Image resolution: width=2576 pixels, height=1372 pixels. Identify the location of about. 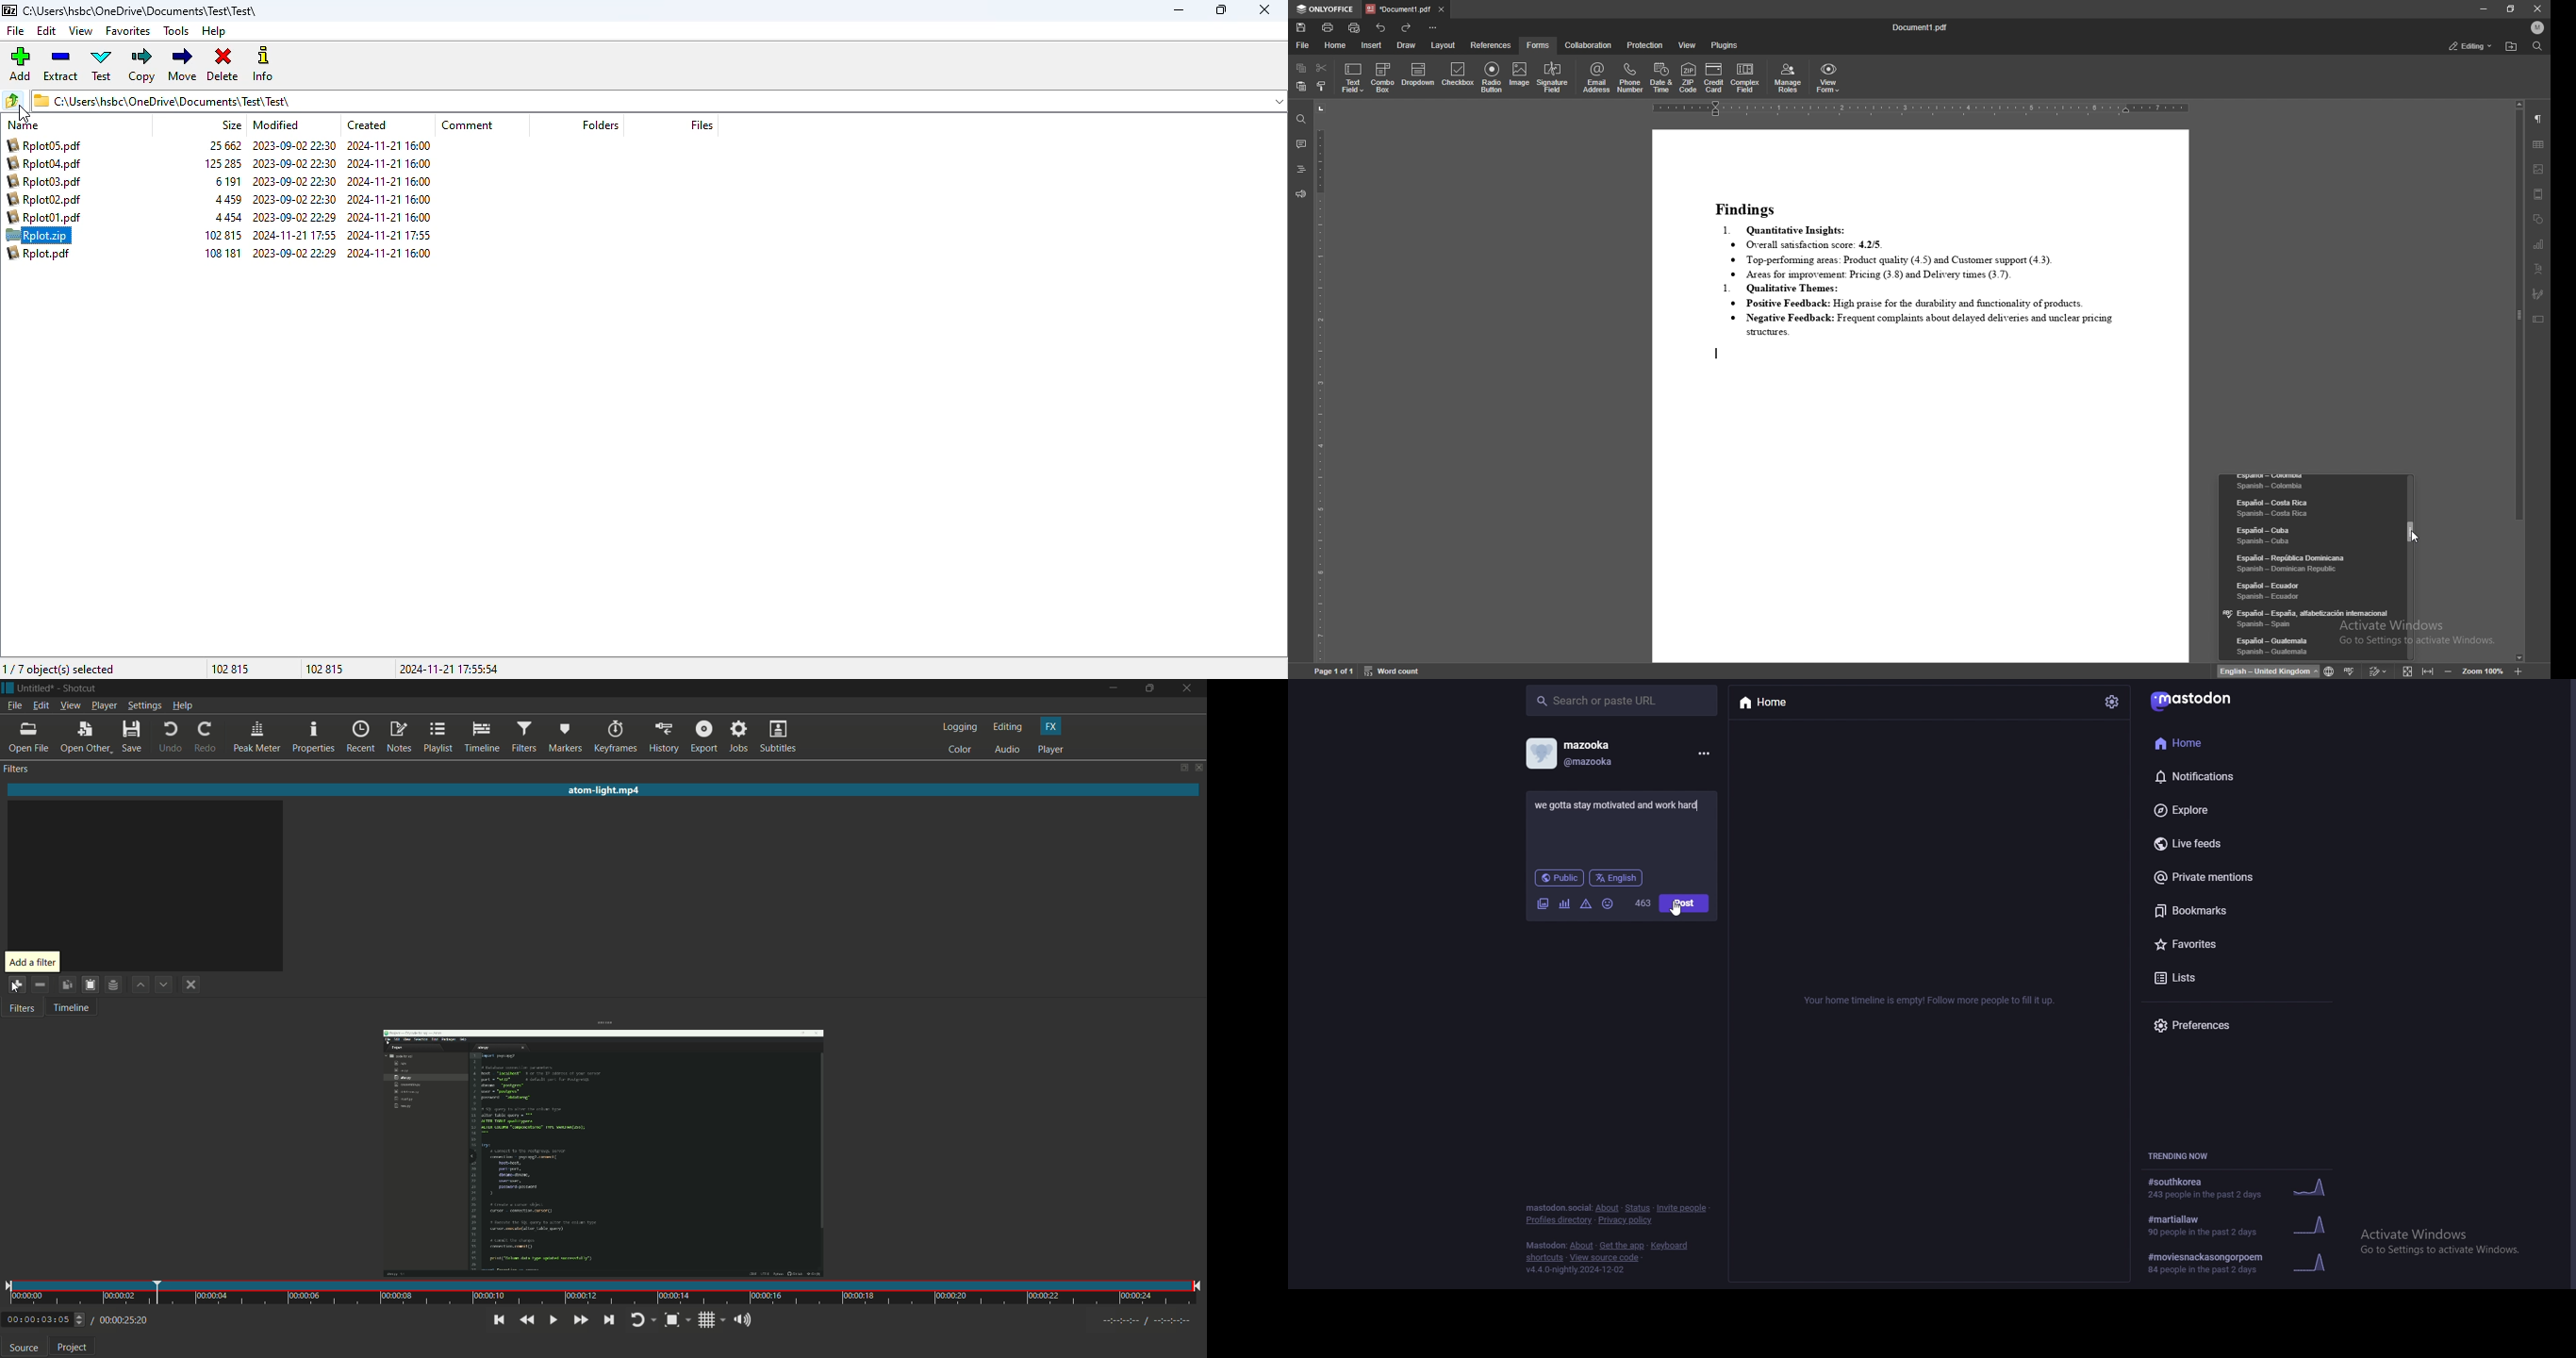
(1607, 1209).